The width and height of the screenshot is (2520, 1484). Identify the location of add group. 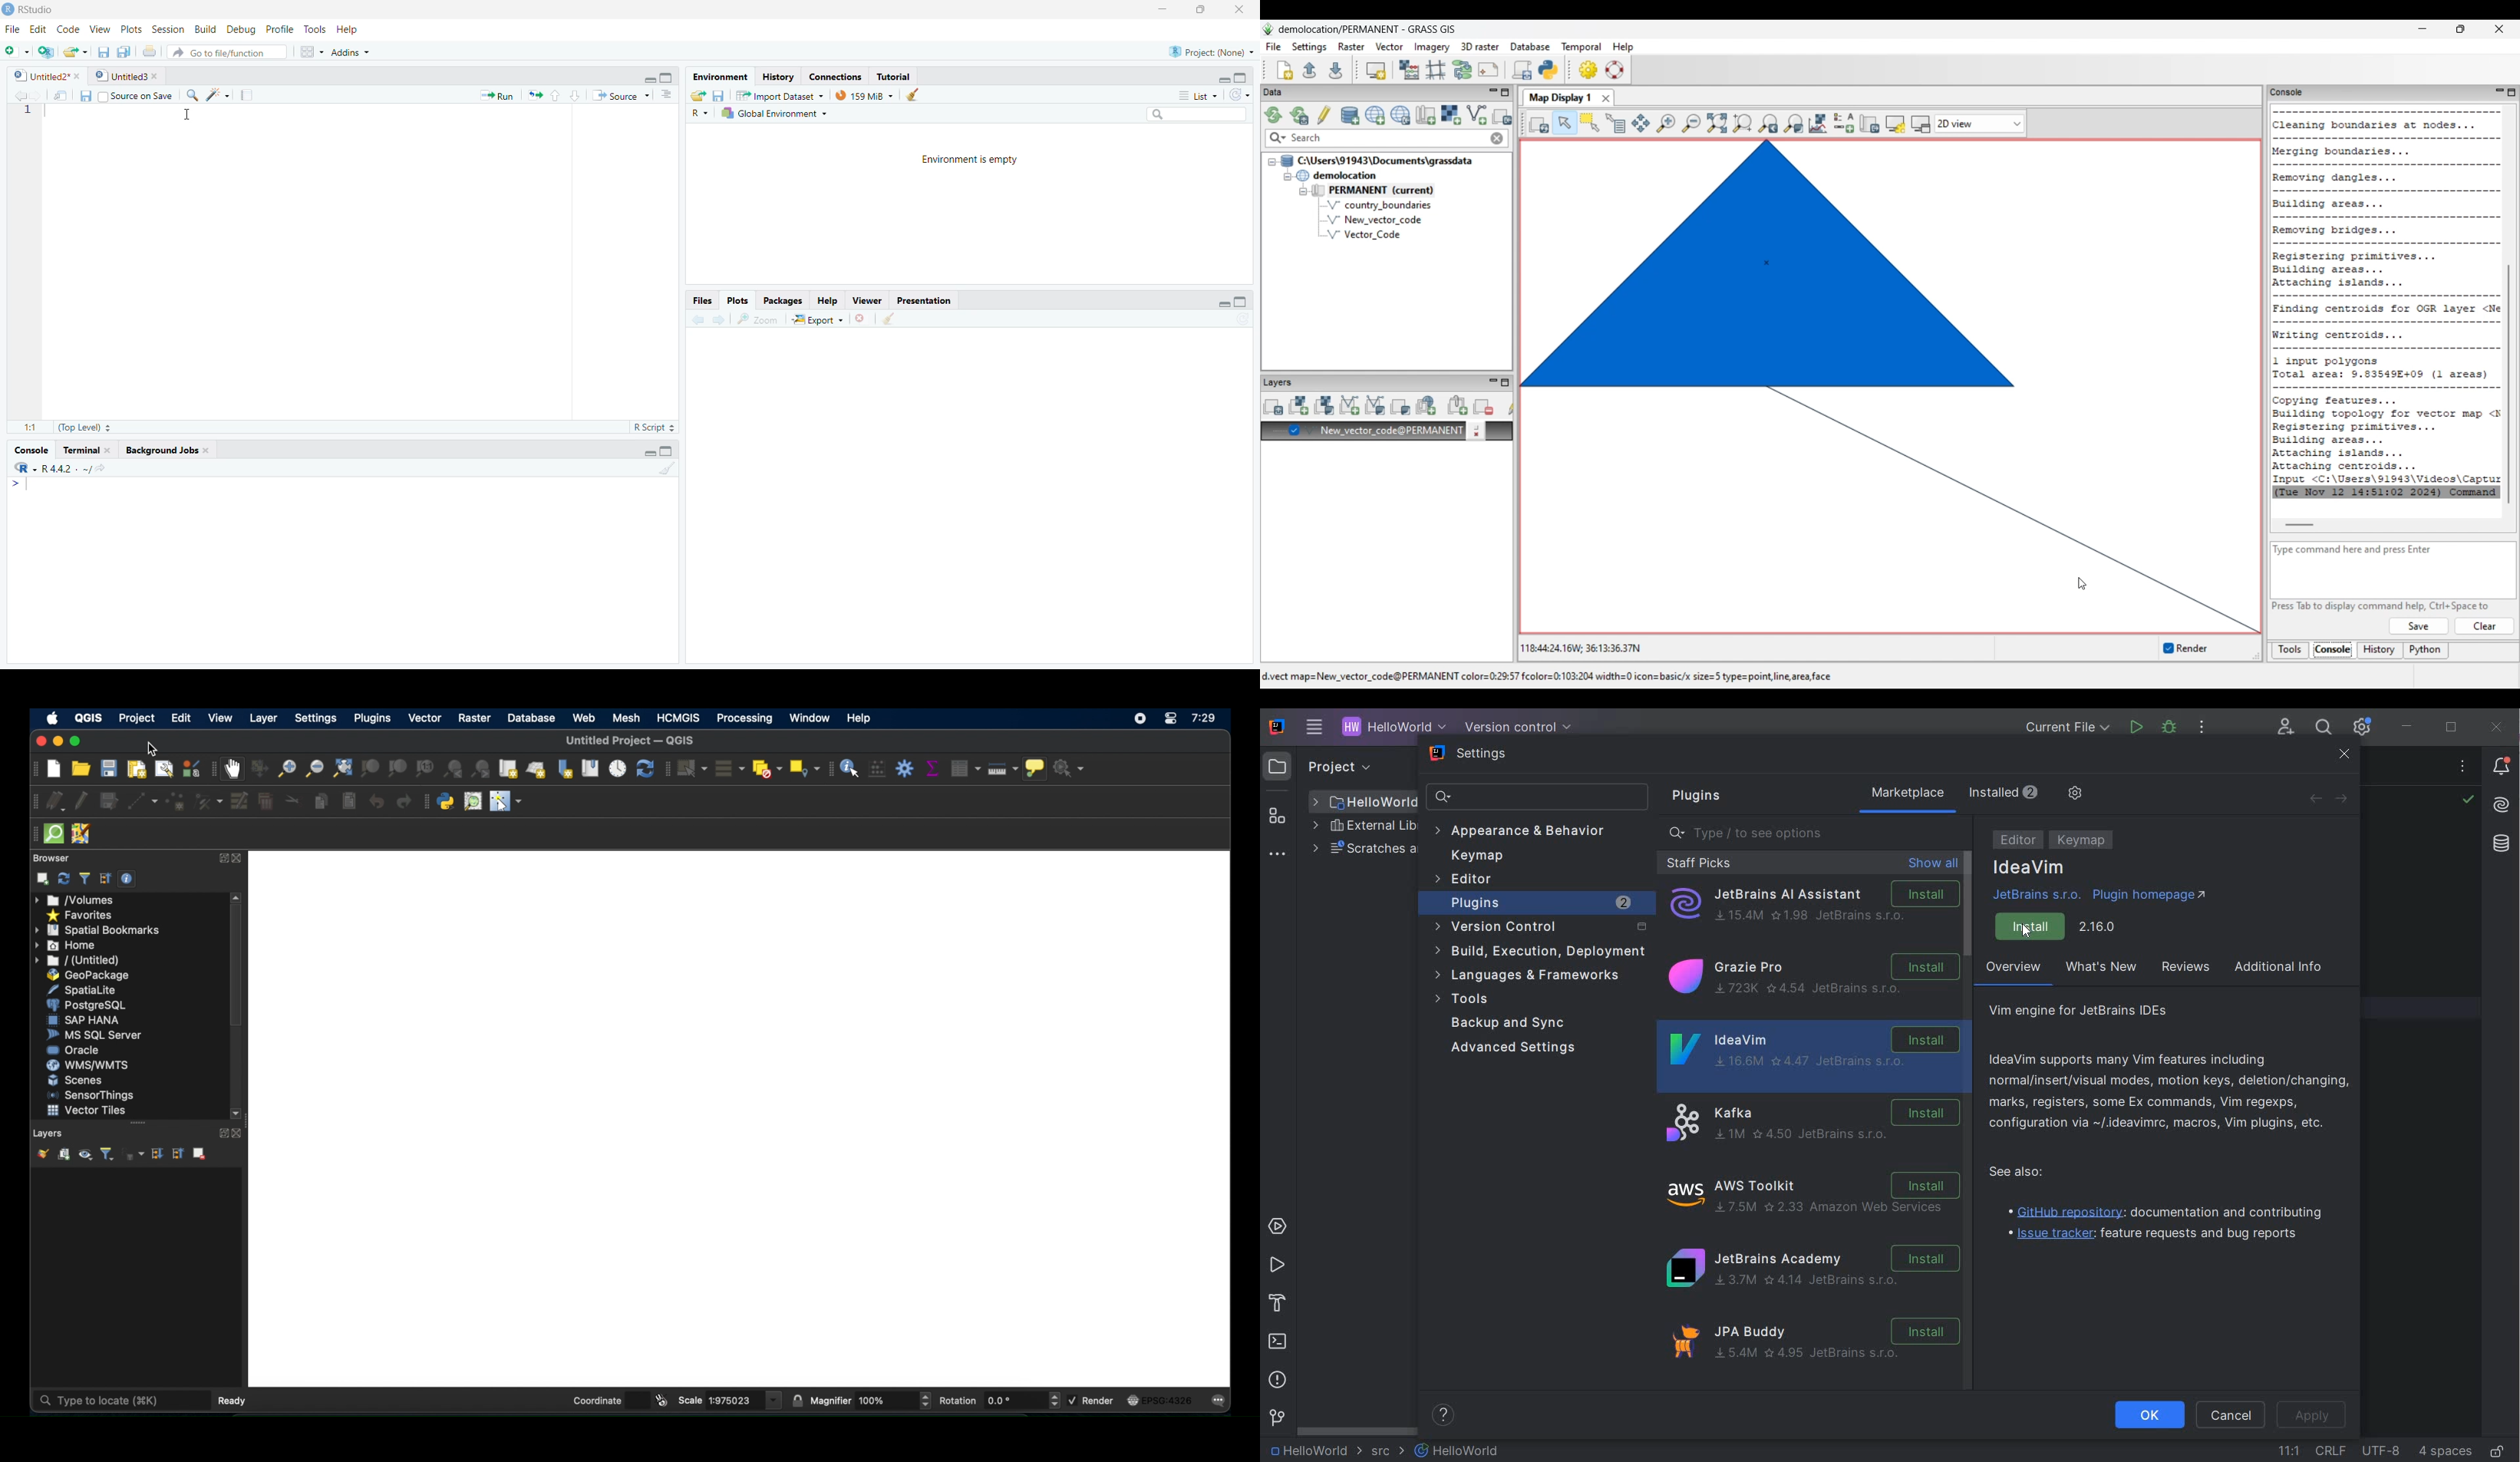
(64, 1155).